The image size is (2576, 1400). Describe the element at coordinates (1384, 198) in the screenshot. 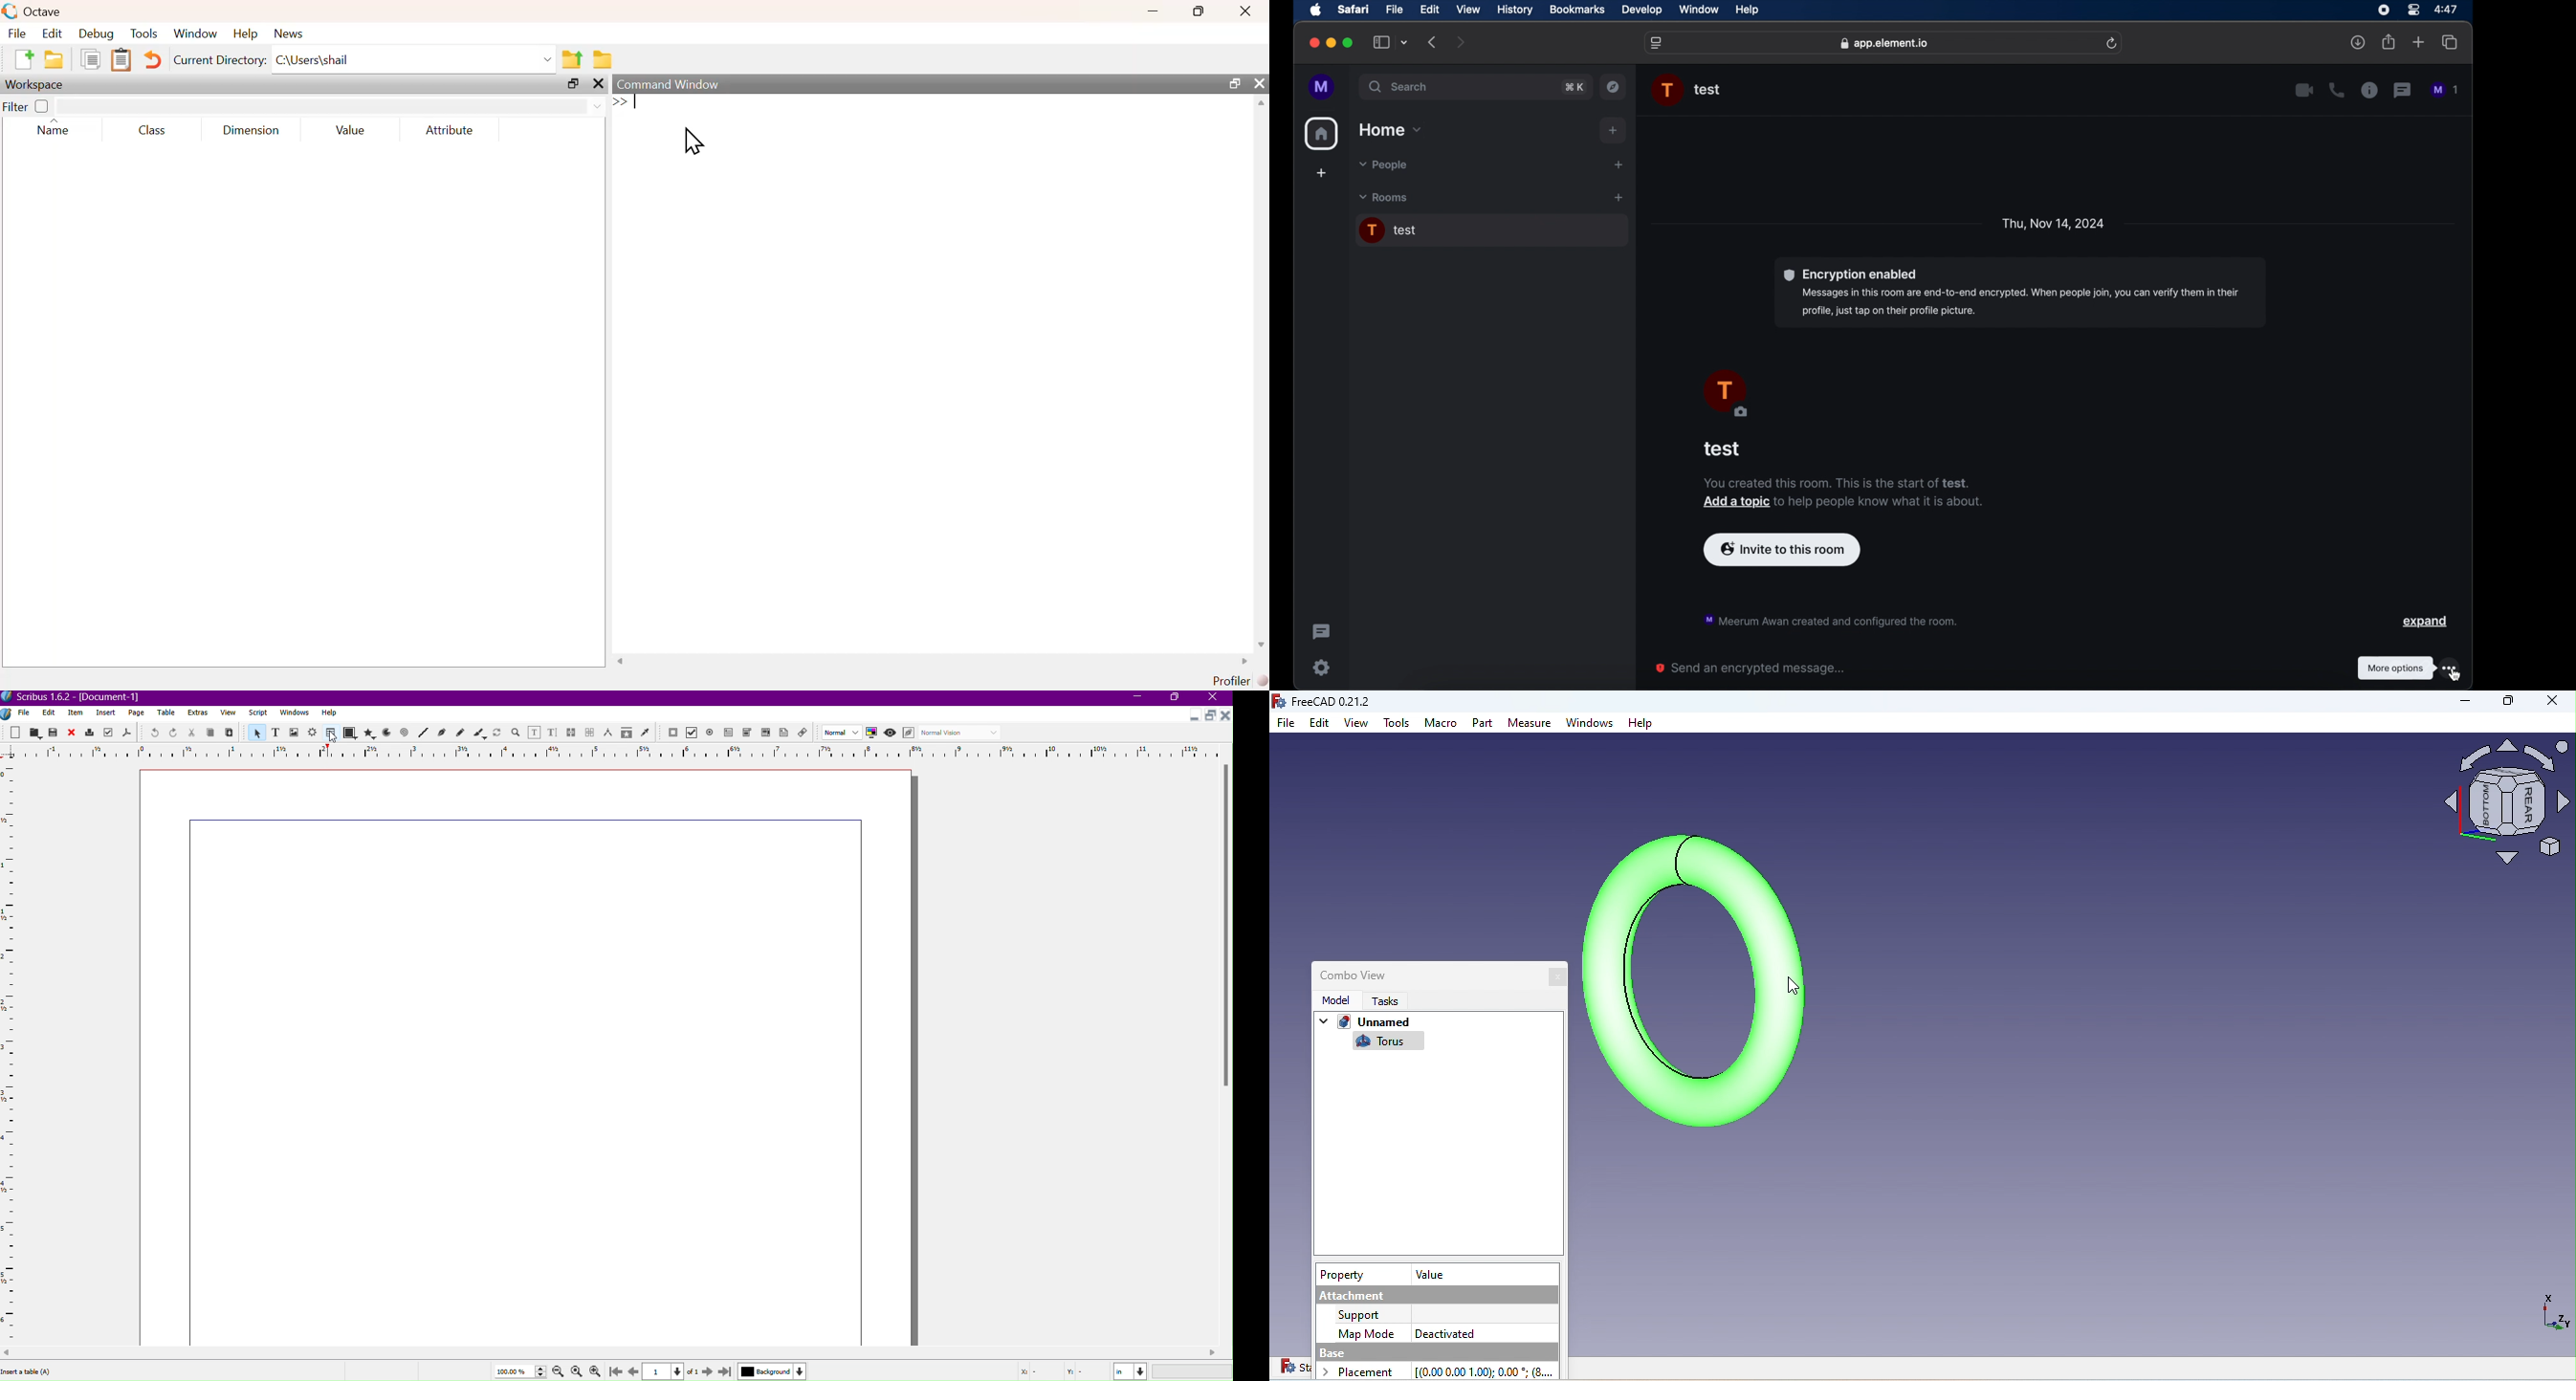

I see `rooms dropdown` at that location.